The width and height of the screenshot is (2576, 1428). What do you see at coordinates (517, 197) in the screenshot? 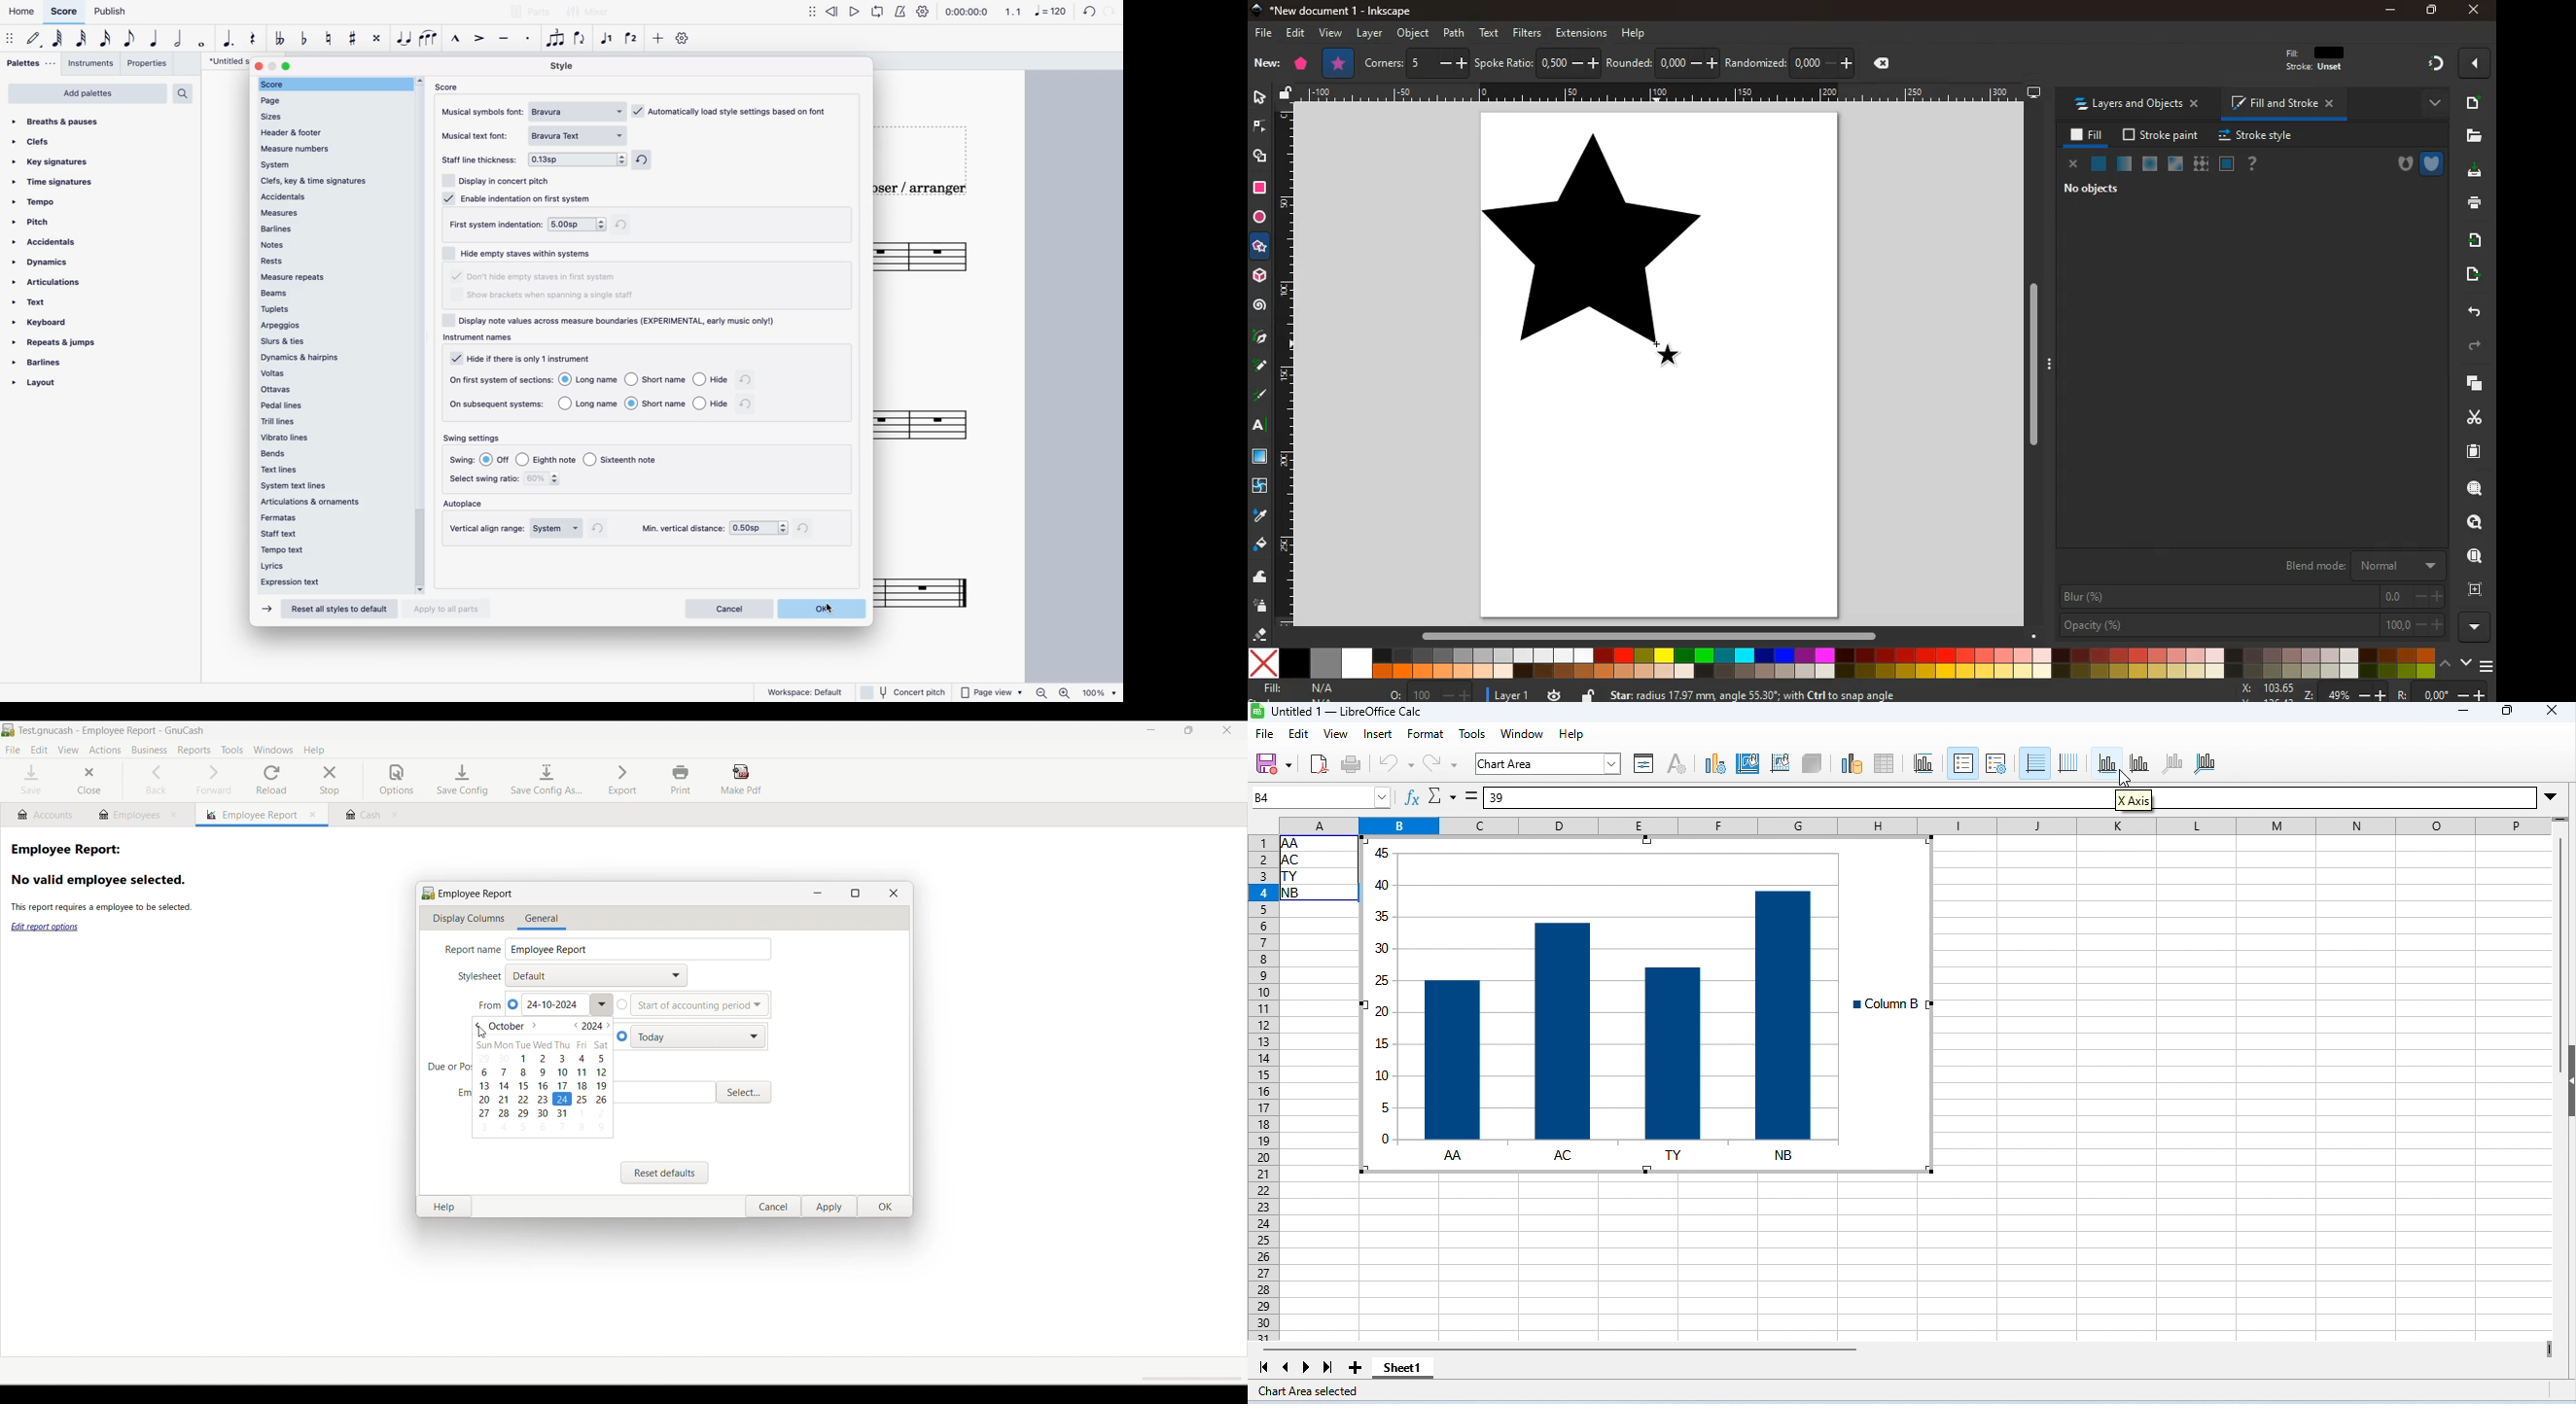
I see `enable identation on the fire system` at bounding box center [517, 197].